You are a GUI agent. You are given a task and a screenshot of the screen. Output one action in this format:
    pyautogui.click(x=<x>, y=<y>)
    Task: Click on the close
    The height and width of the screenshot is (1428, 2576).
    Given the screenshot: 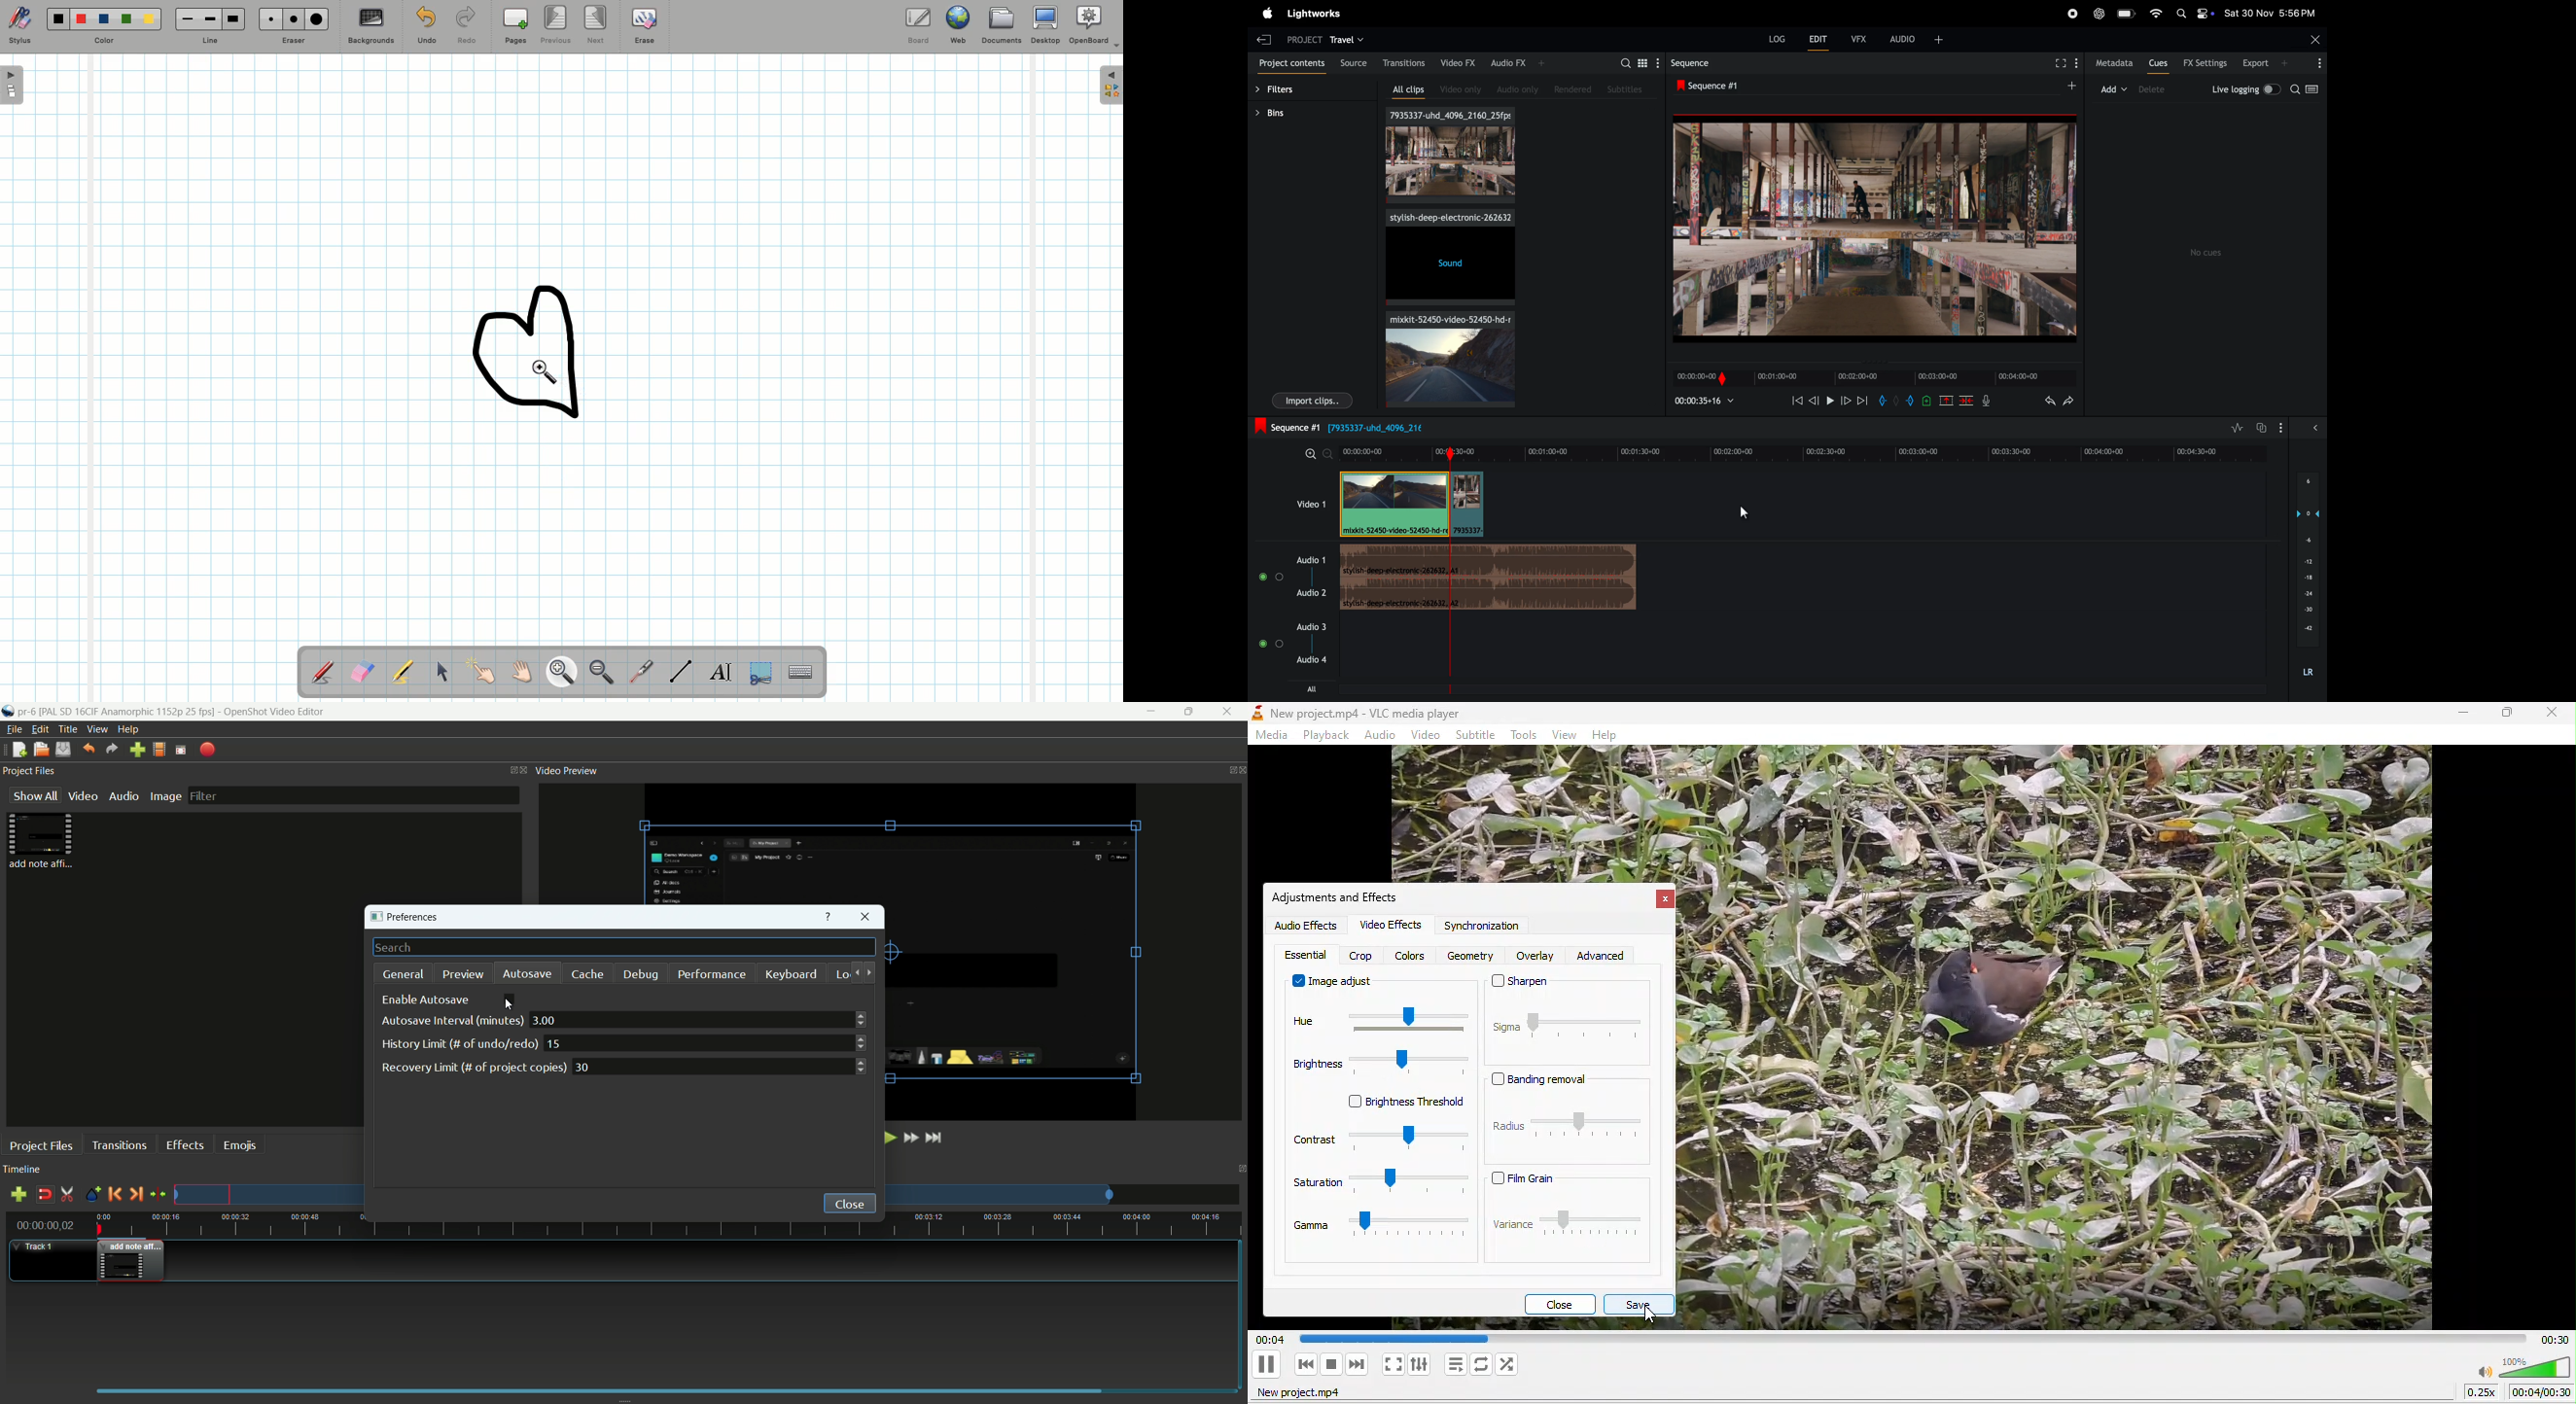 What is the action you would take?
    pyautogui.click(x=850, y=1204)
    